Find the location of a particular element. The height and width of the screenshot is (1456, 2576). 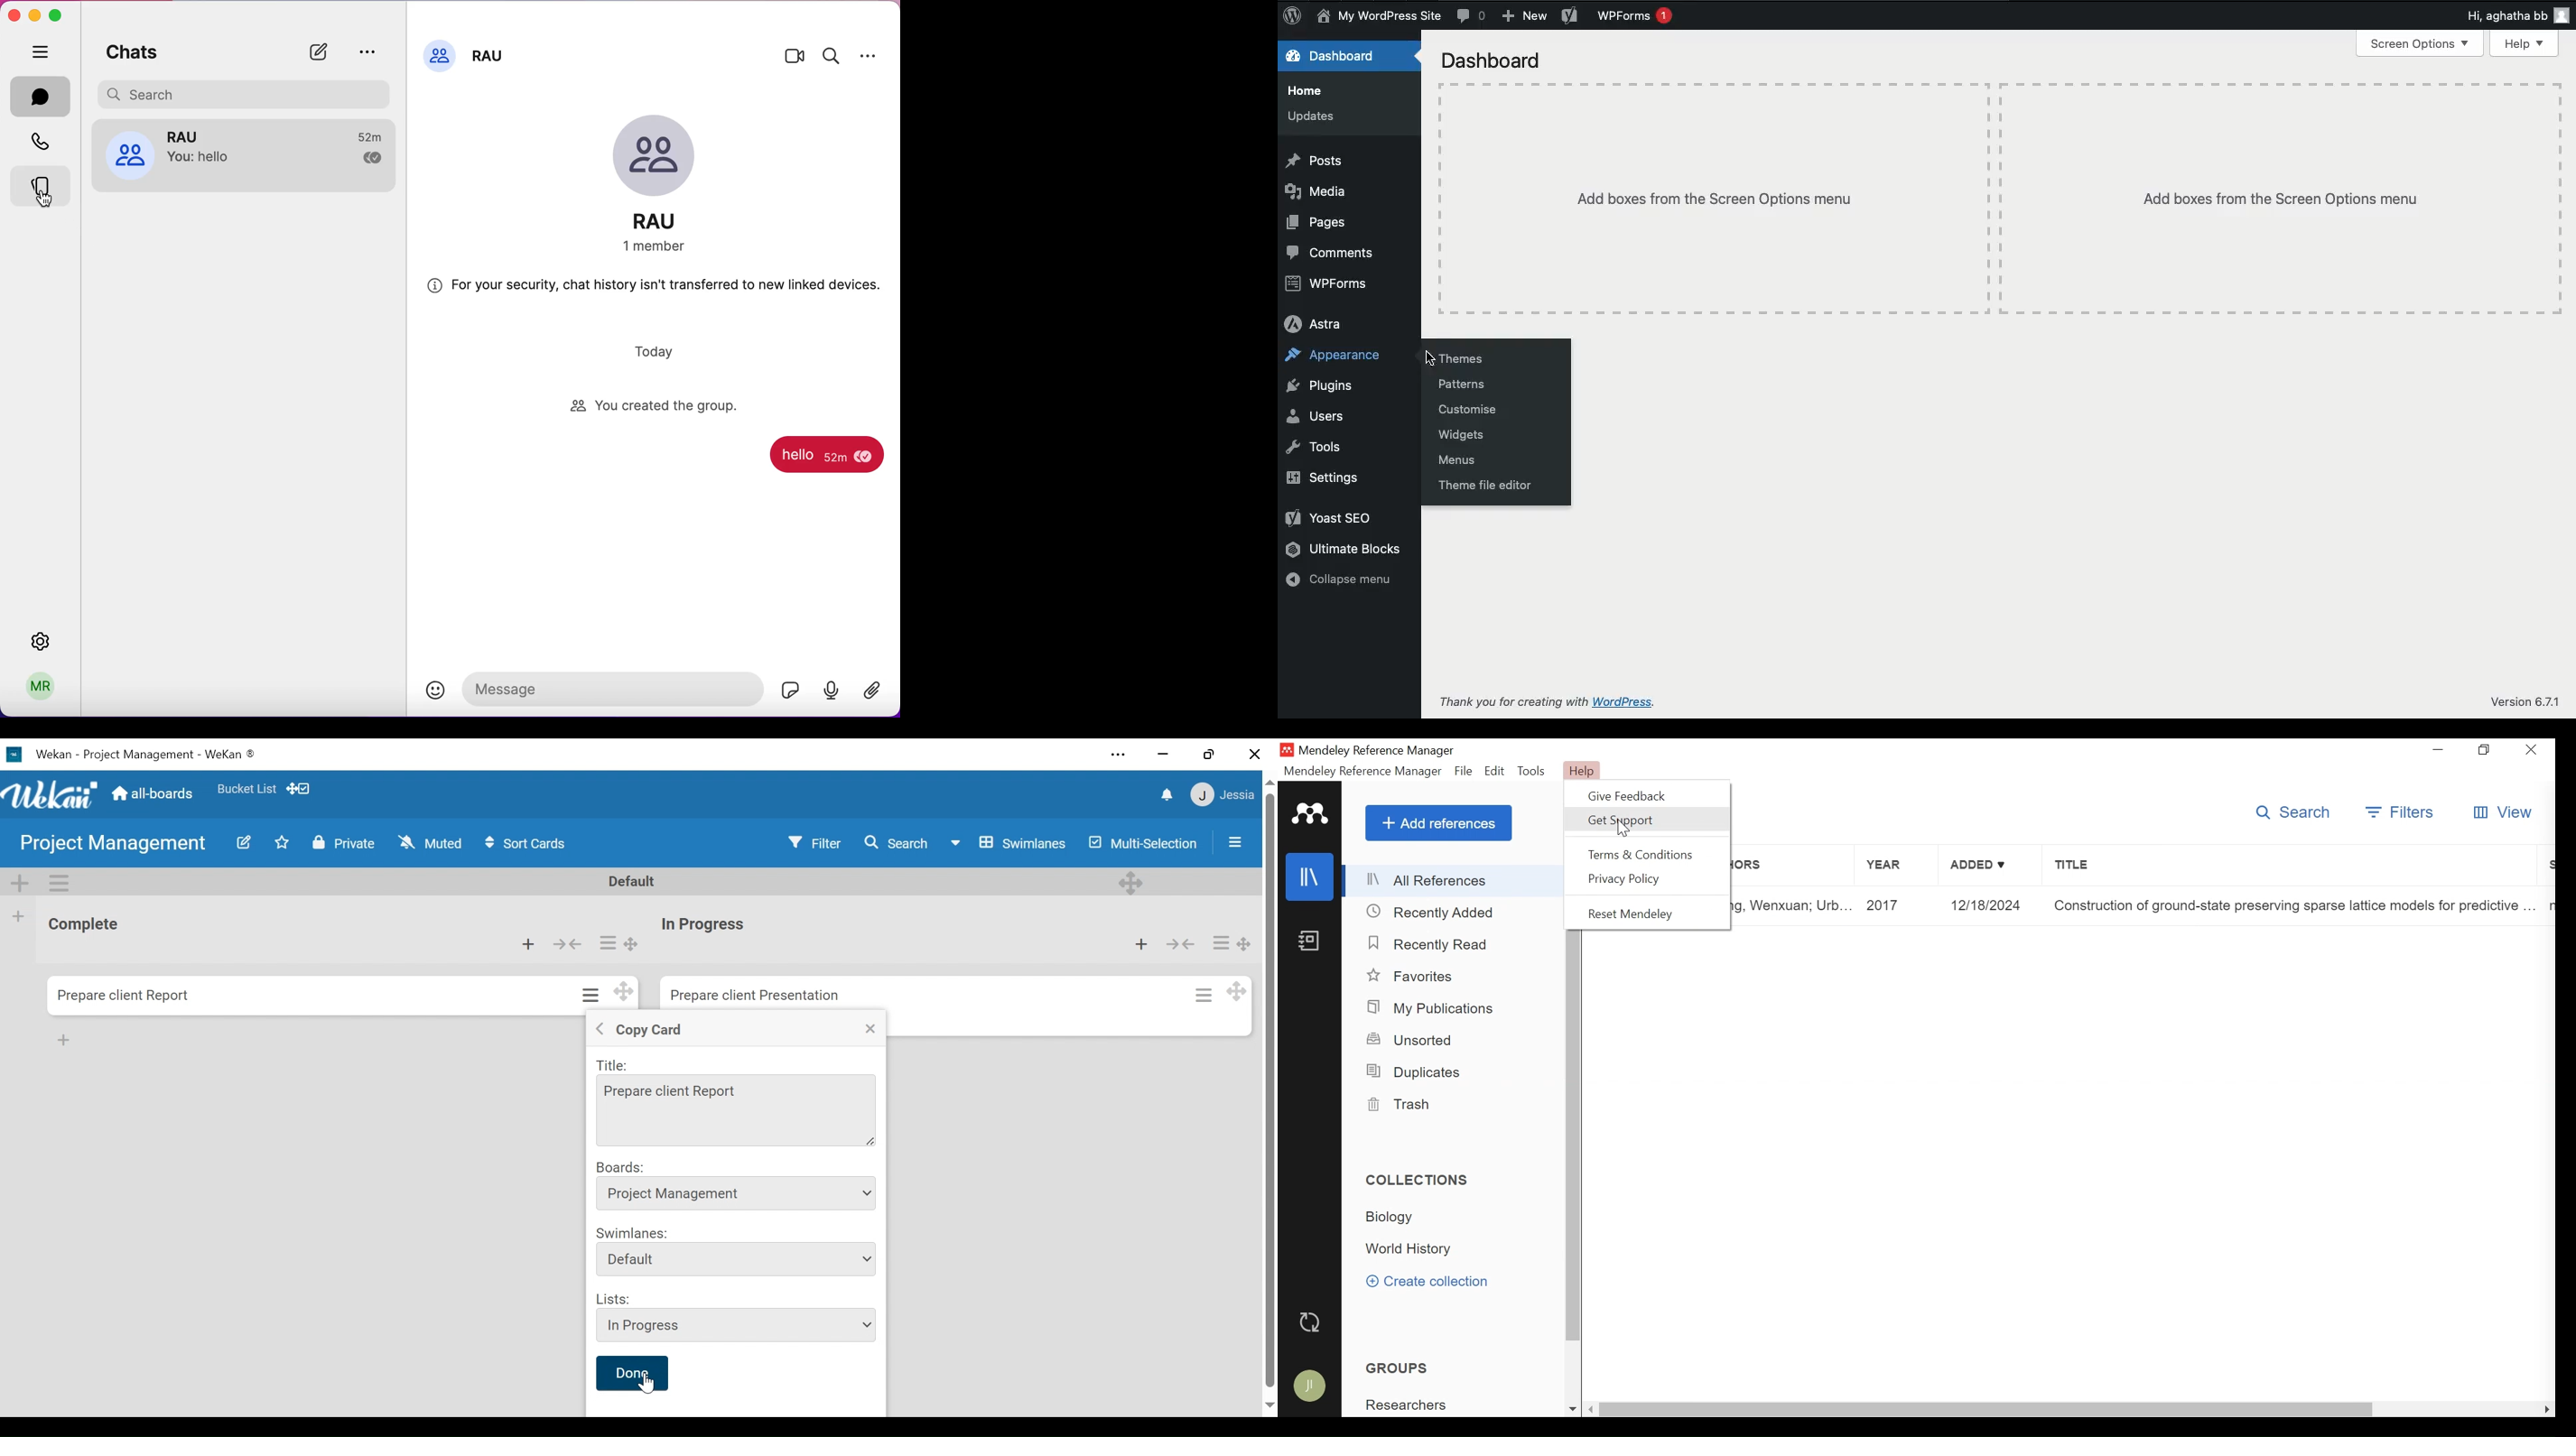

Group is located at coordinates (1407, 1404).